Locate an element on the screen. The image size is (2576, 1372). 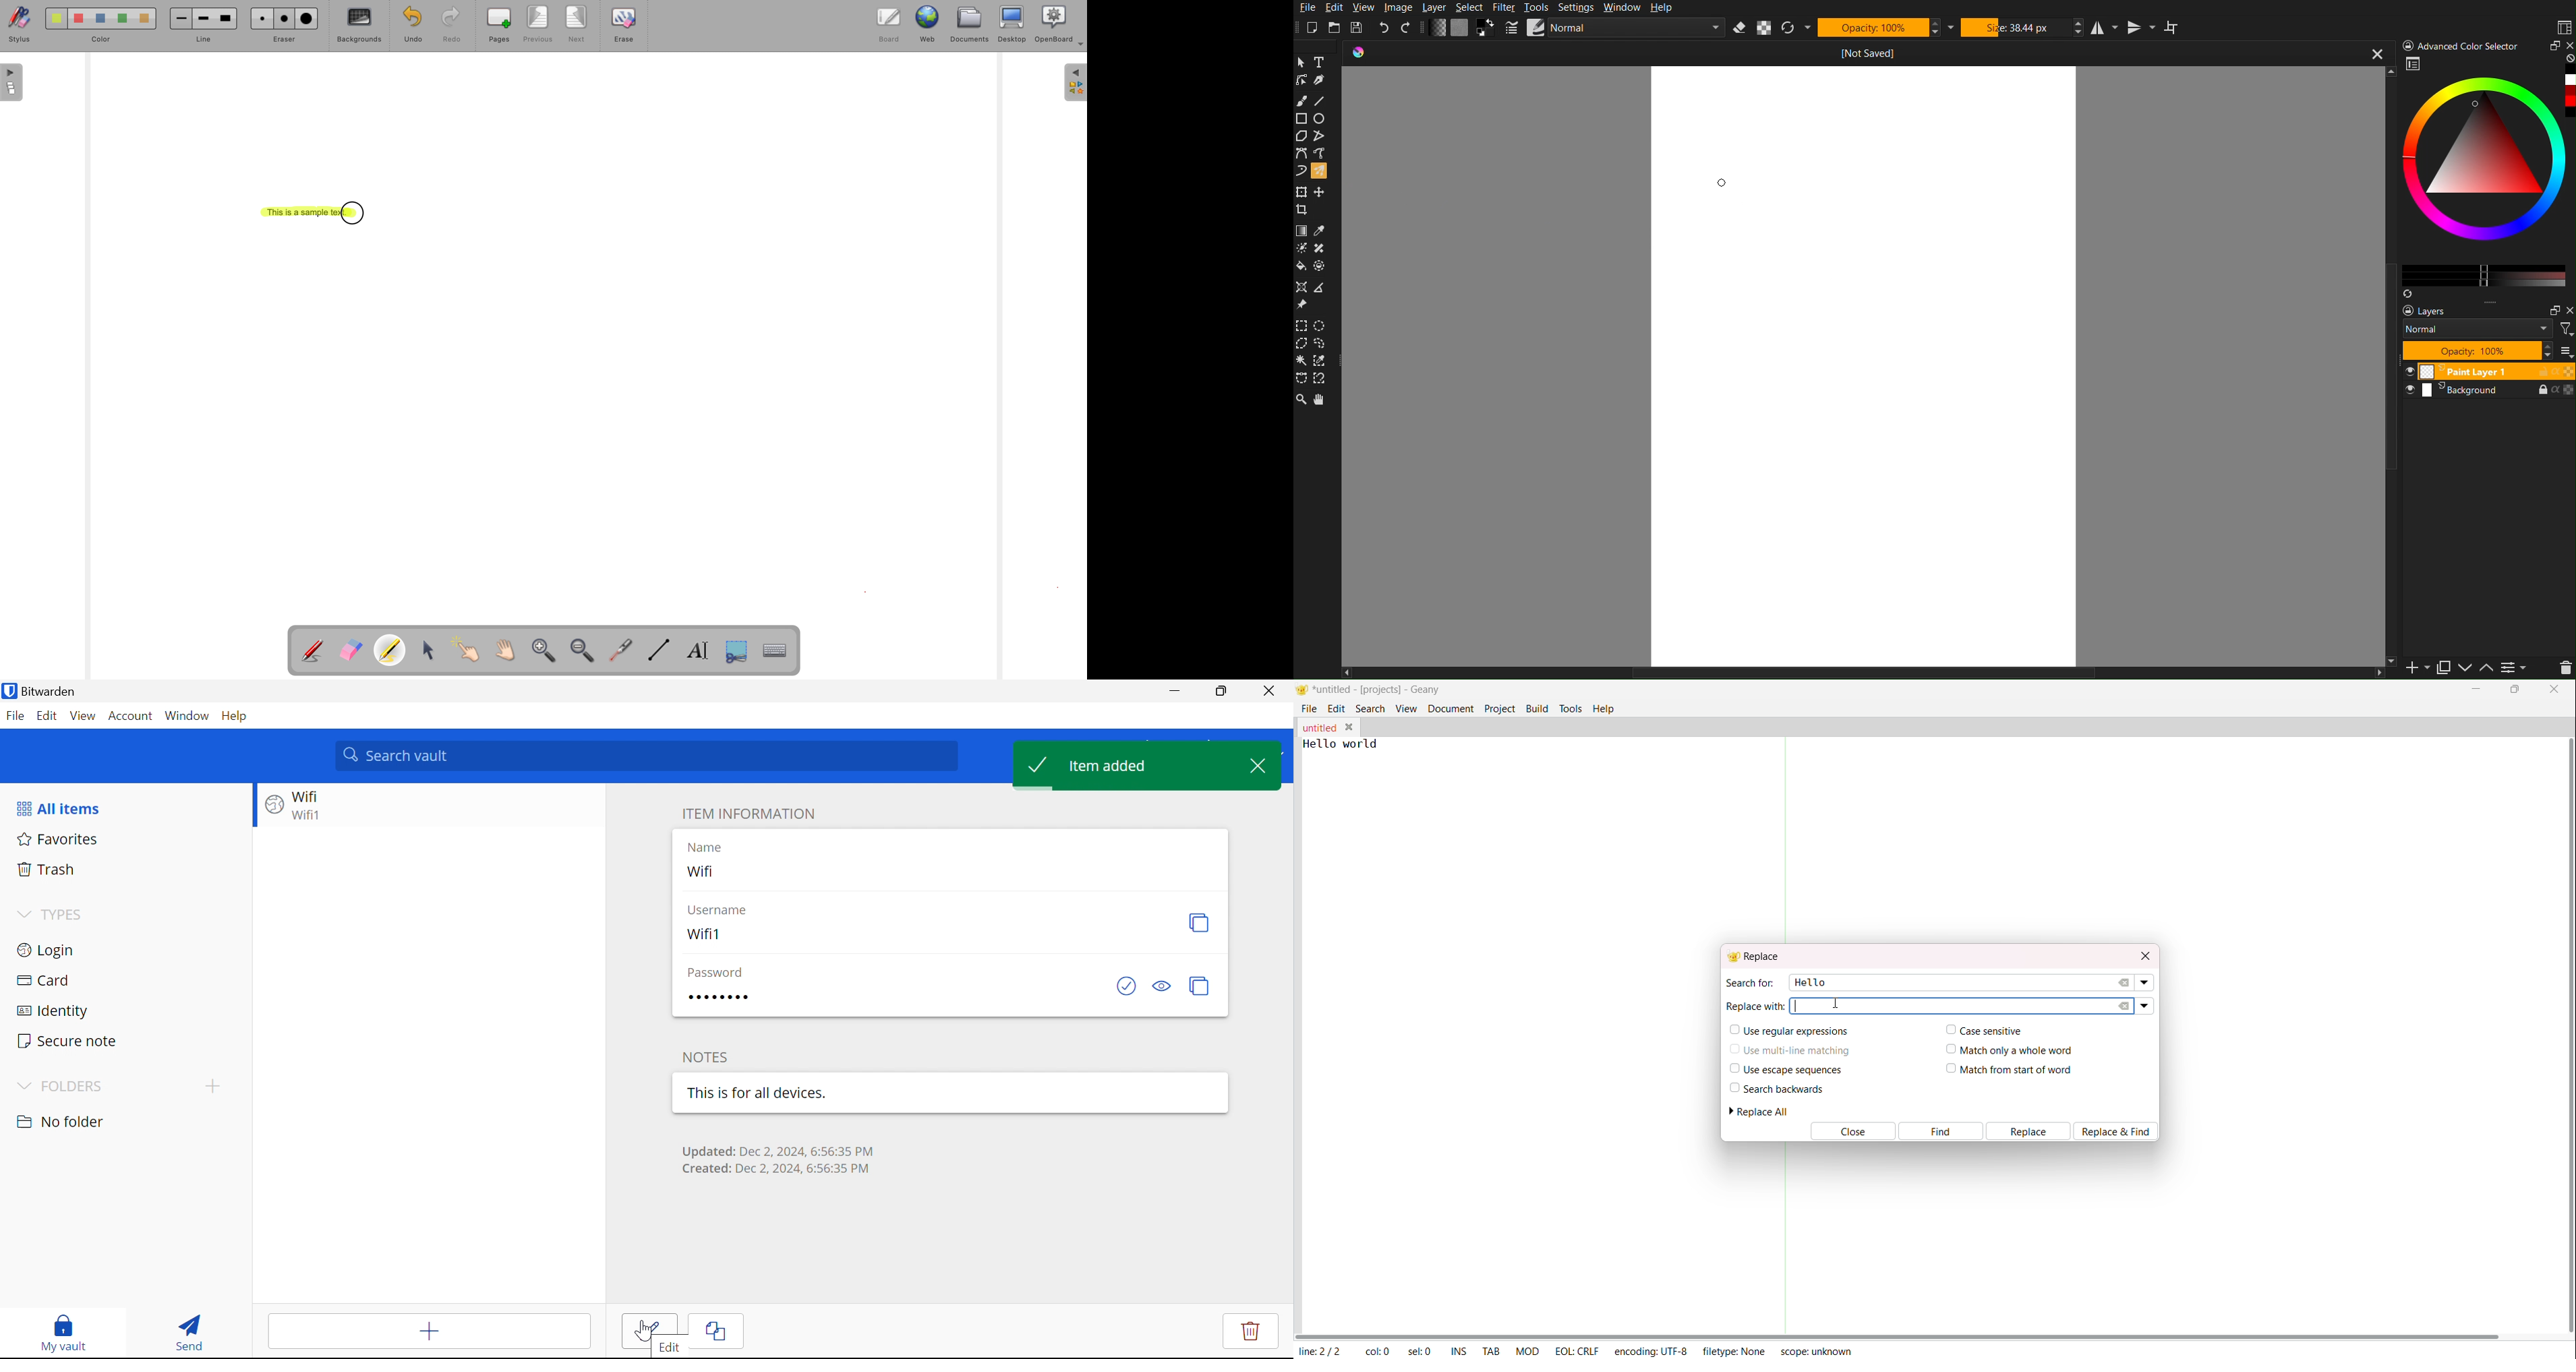
interact with items is located at coordinates (472, 648).